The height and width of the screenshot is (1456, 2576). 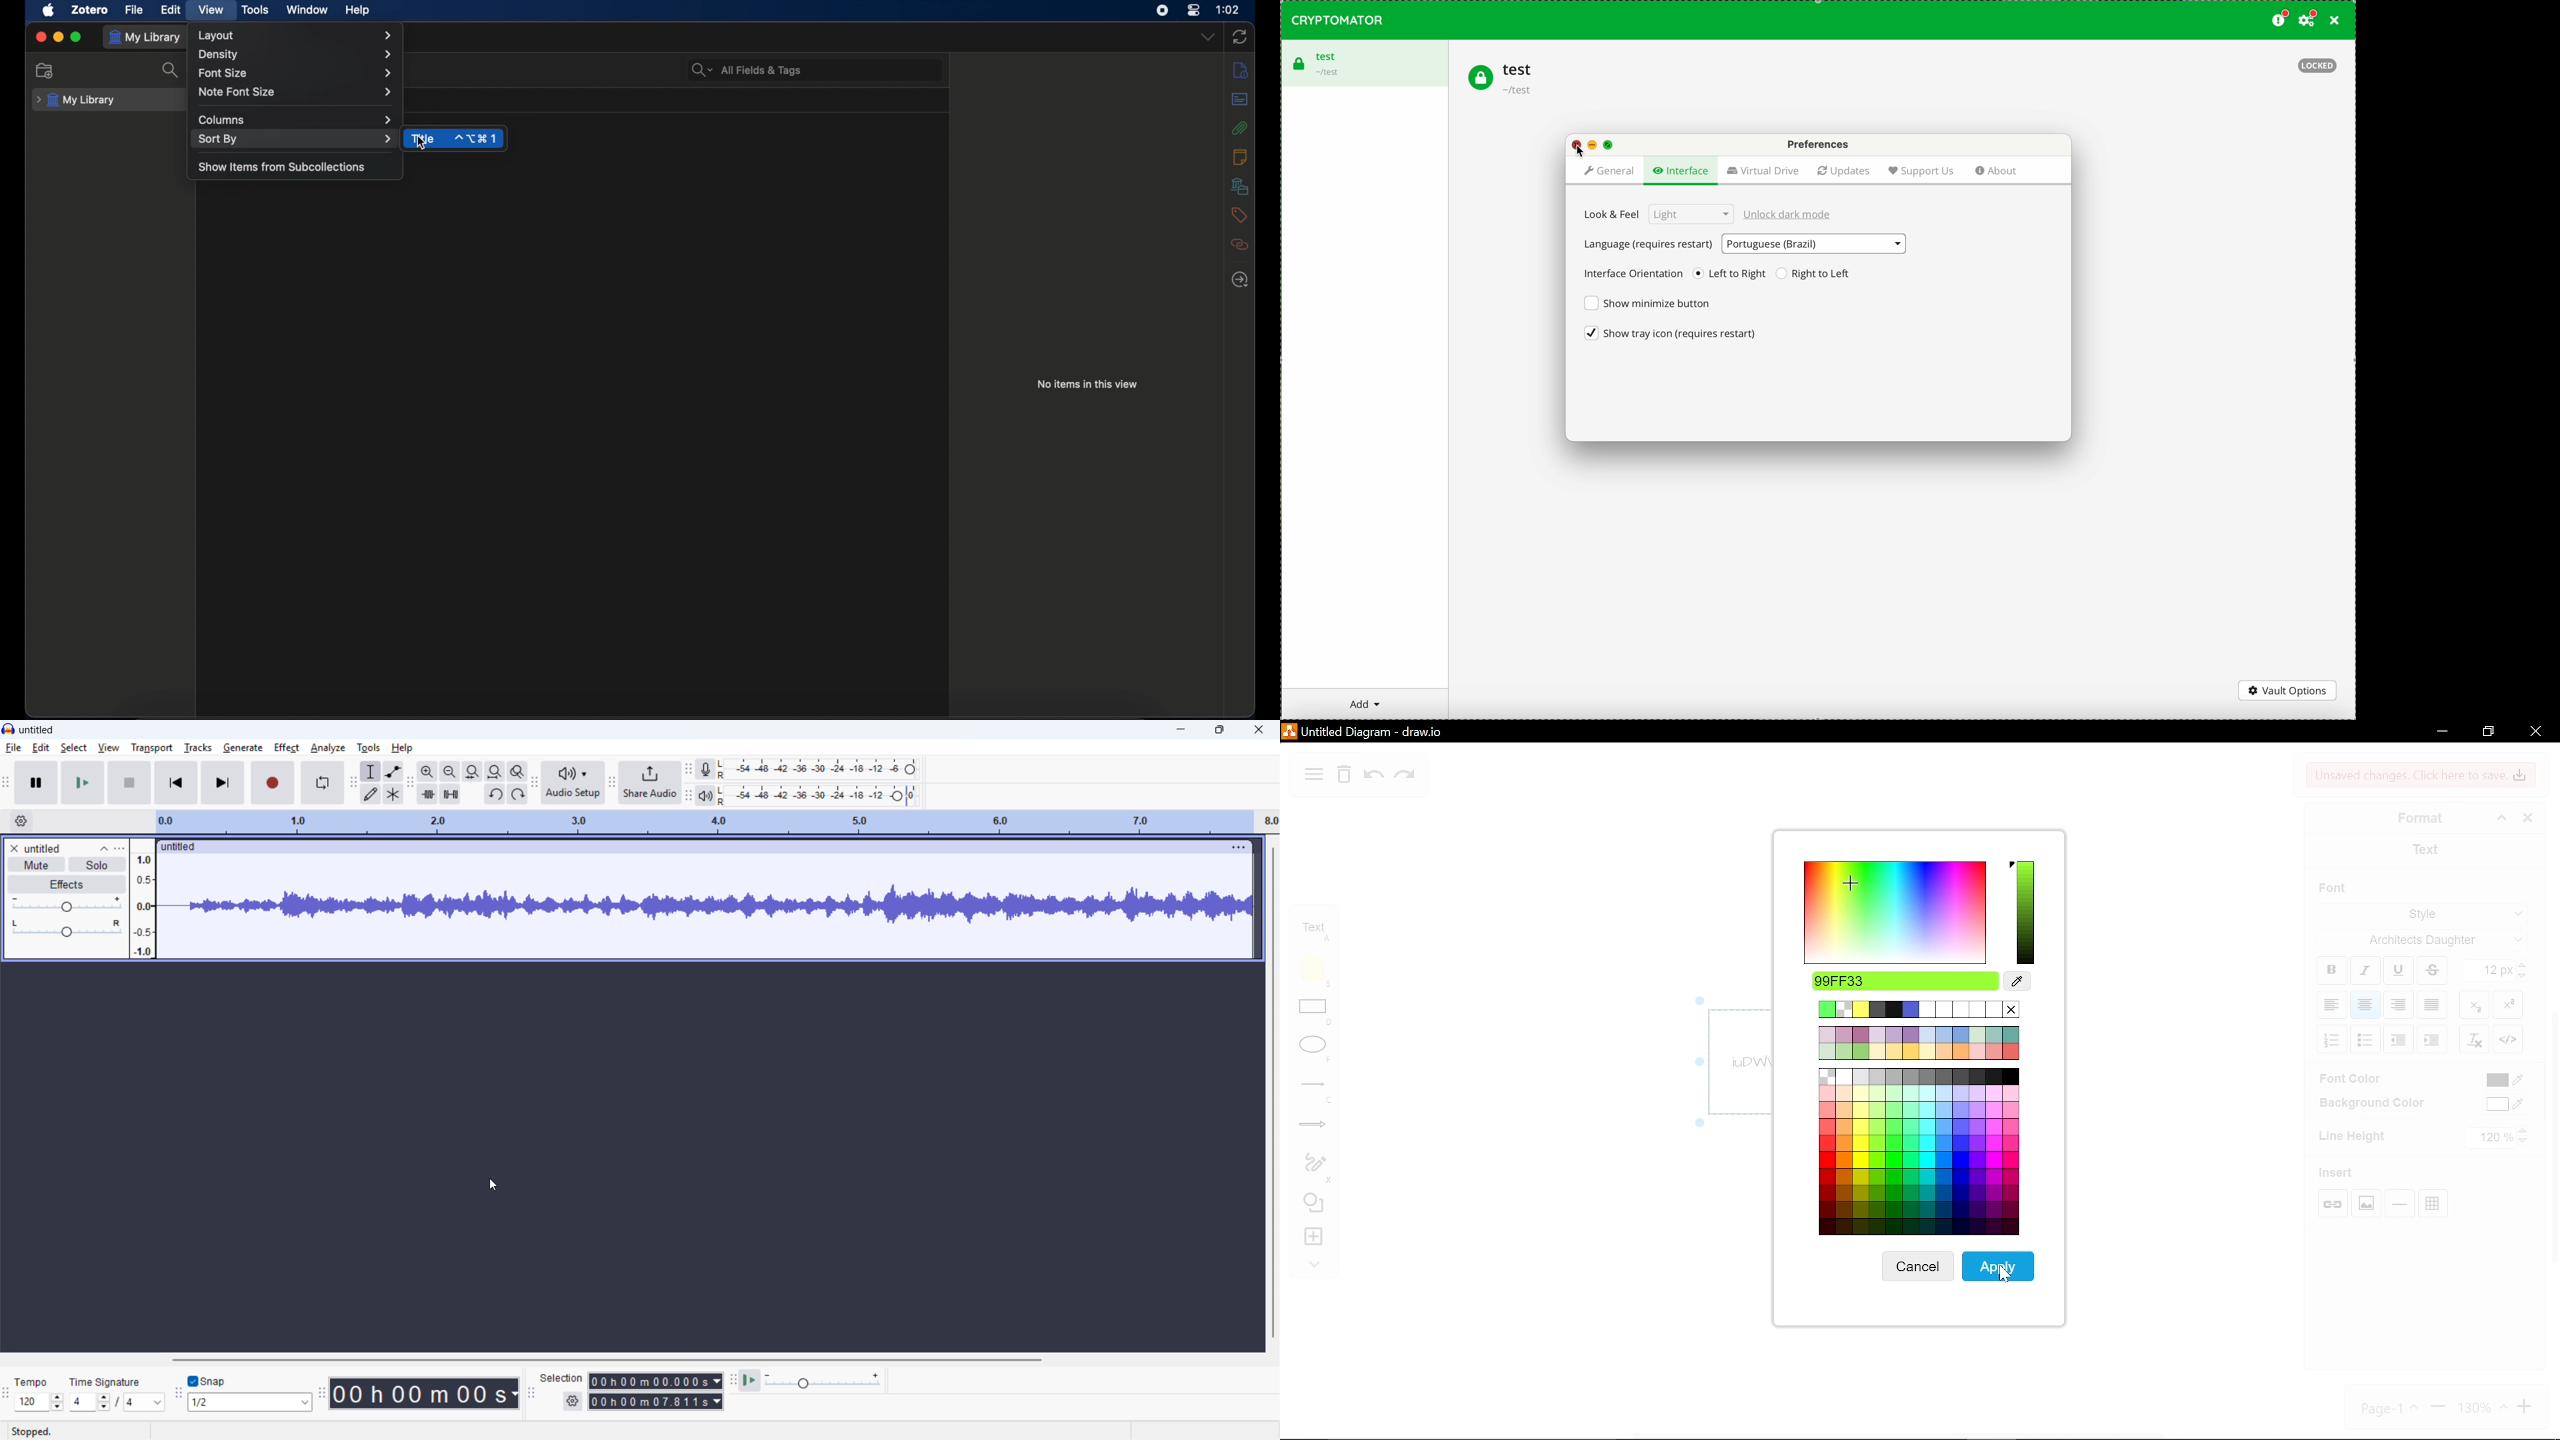 I want to click on view, so click(x=209, y=10).